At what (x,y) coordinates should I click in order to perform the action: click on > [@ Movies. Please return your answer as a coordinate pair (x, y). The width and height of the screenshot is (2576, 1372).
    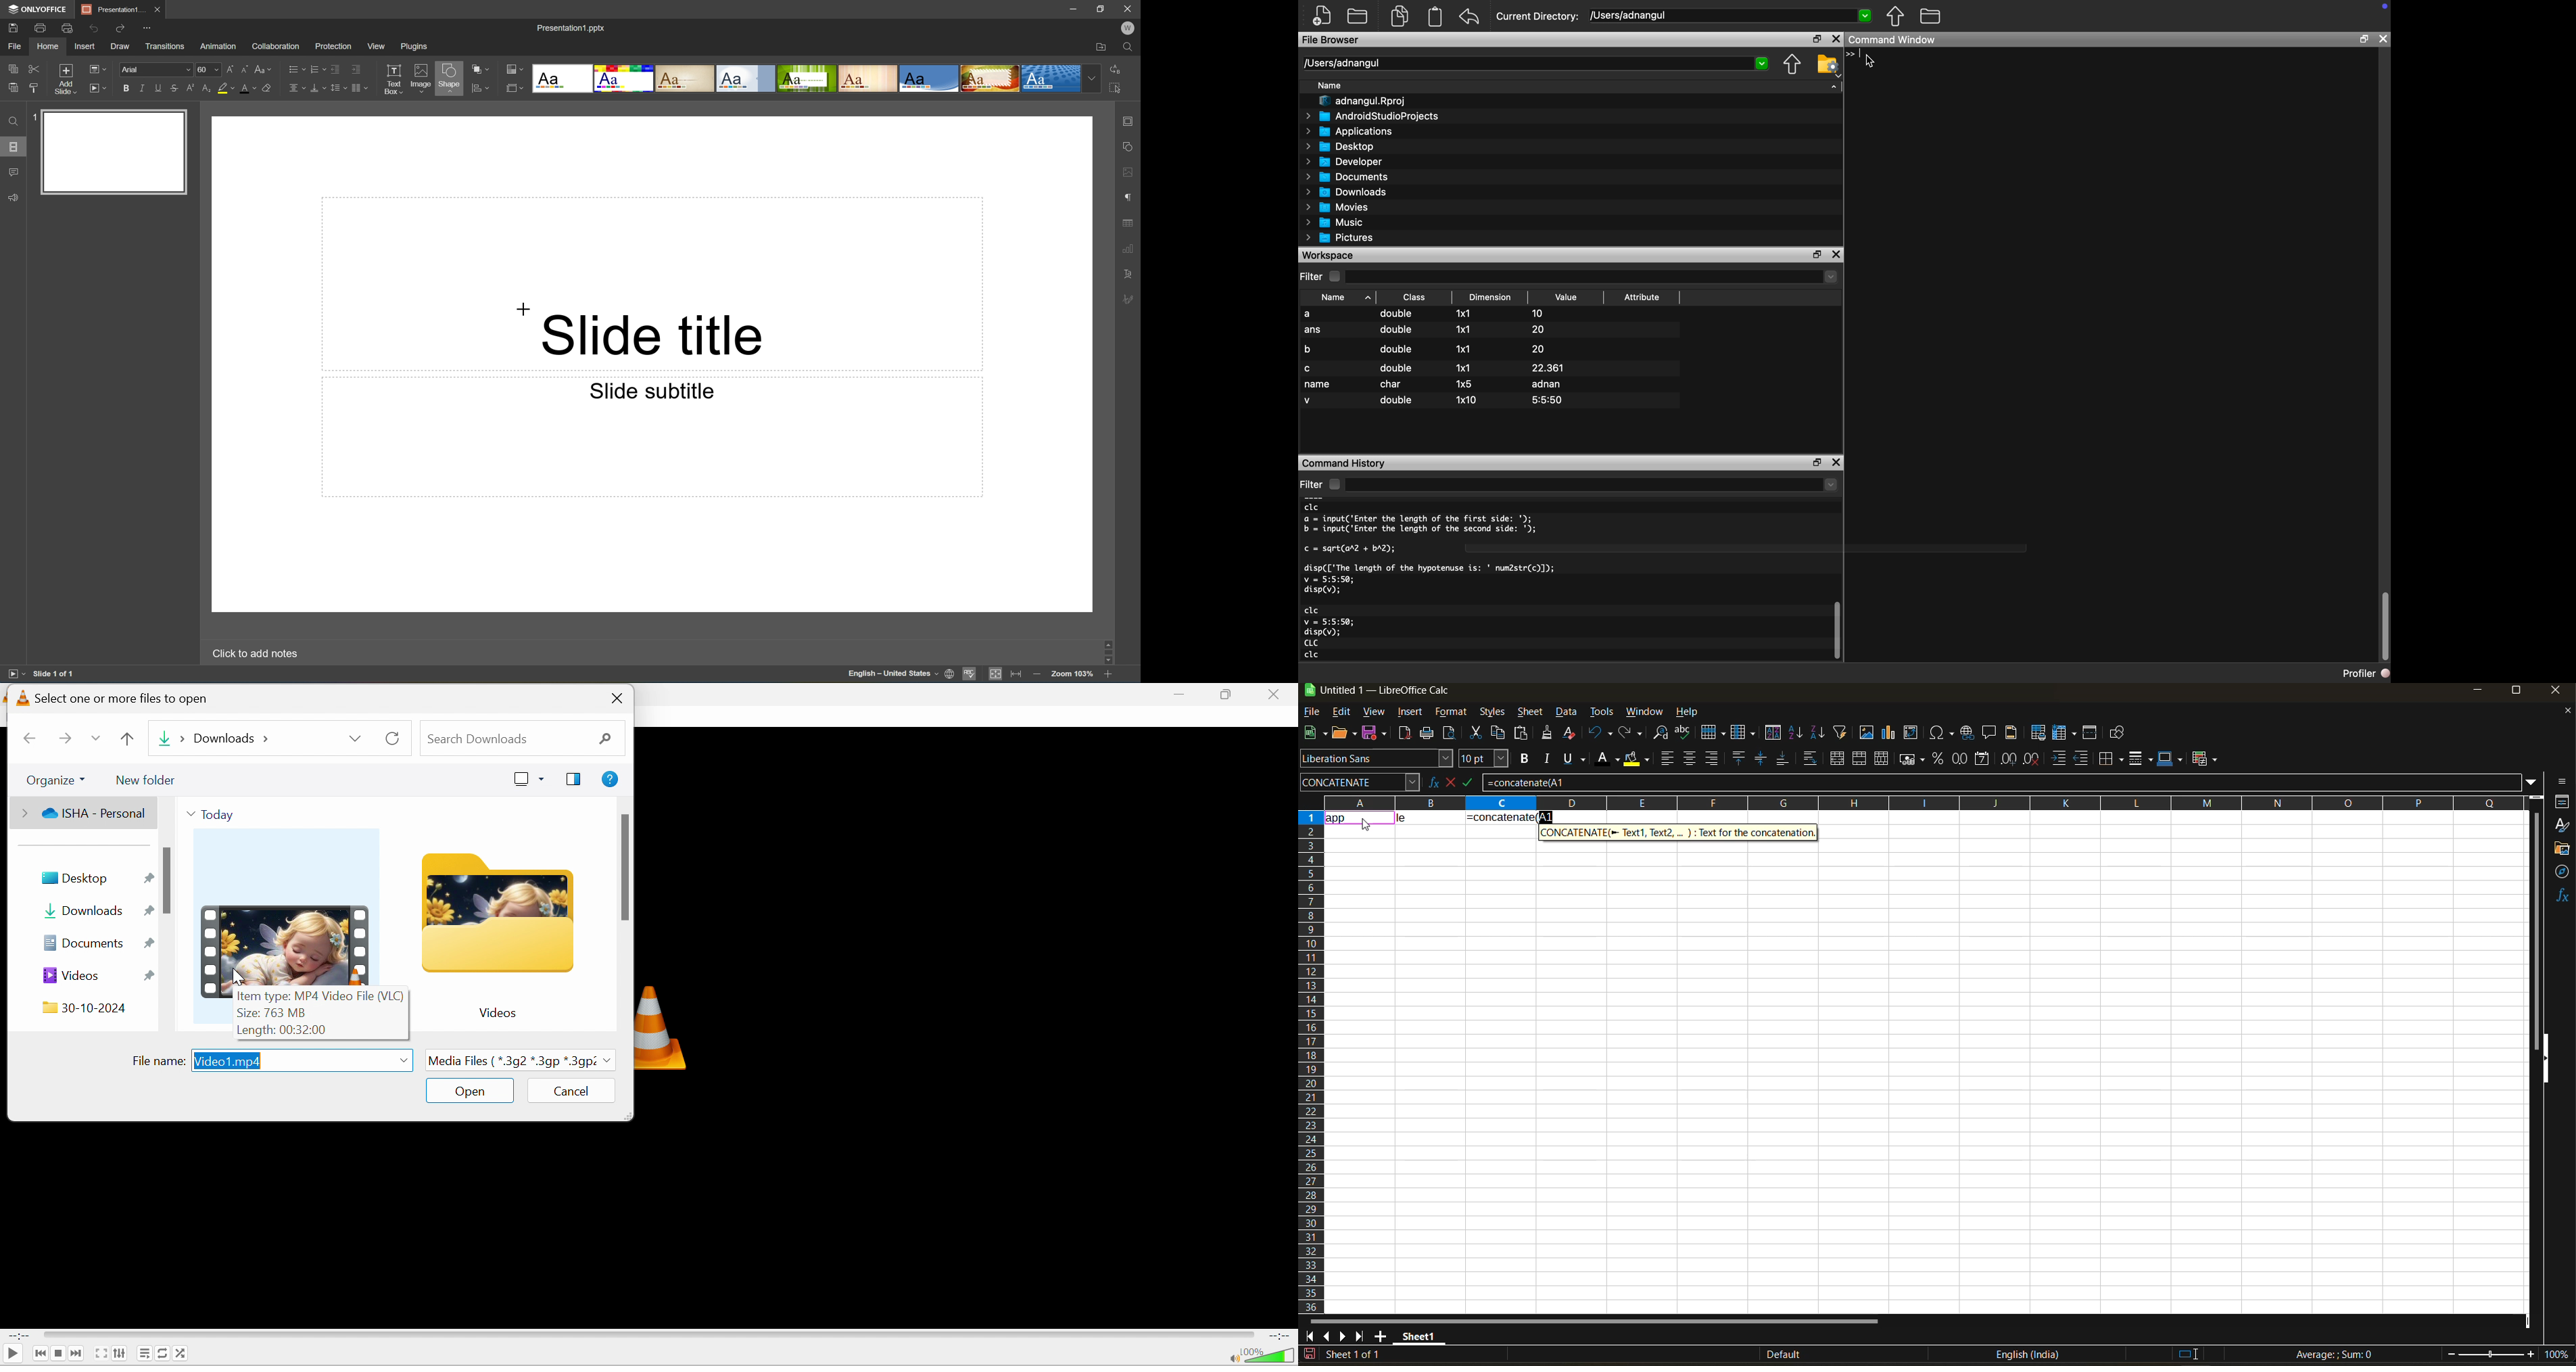
    Looking at the image, I should click on (1337, 208).